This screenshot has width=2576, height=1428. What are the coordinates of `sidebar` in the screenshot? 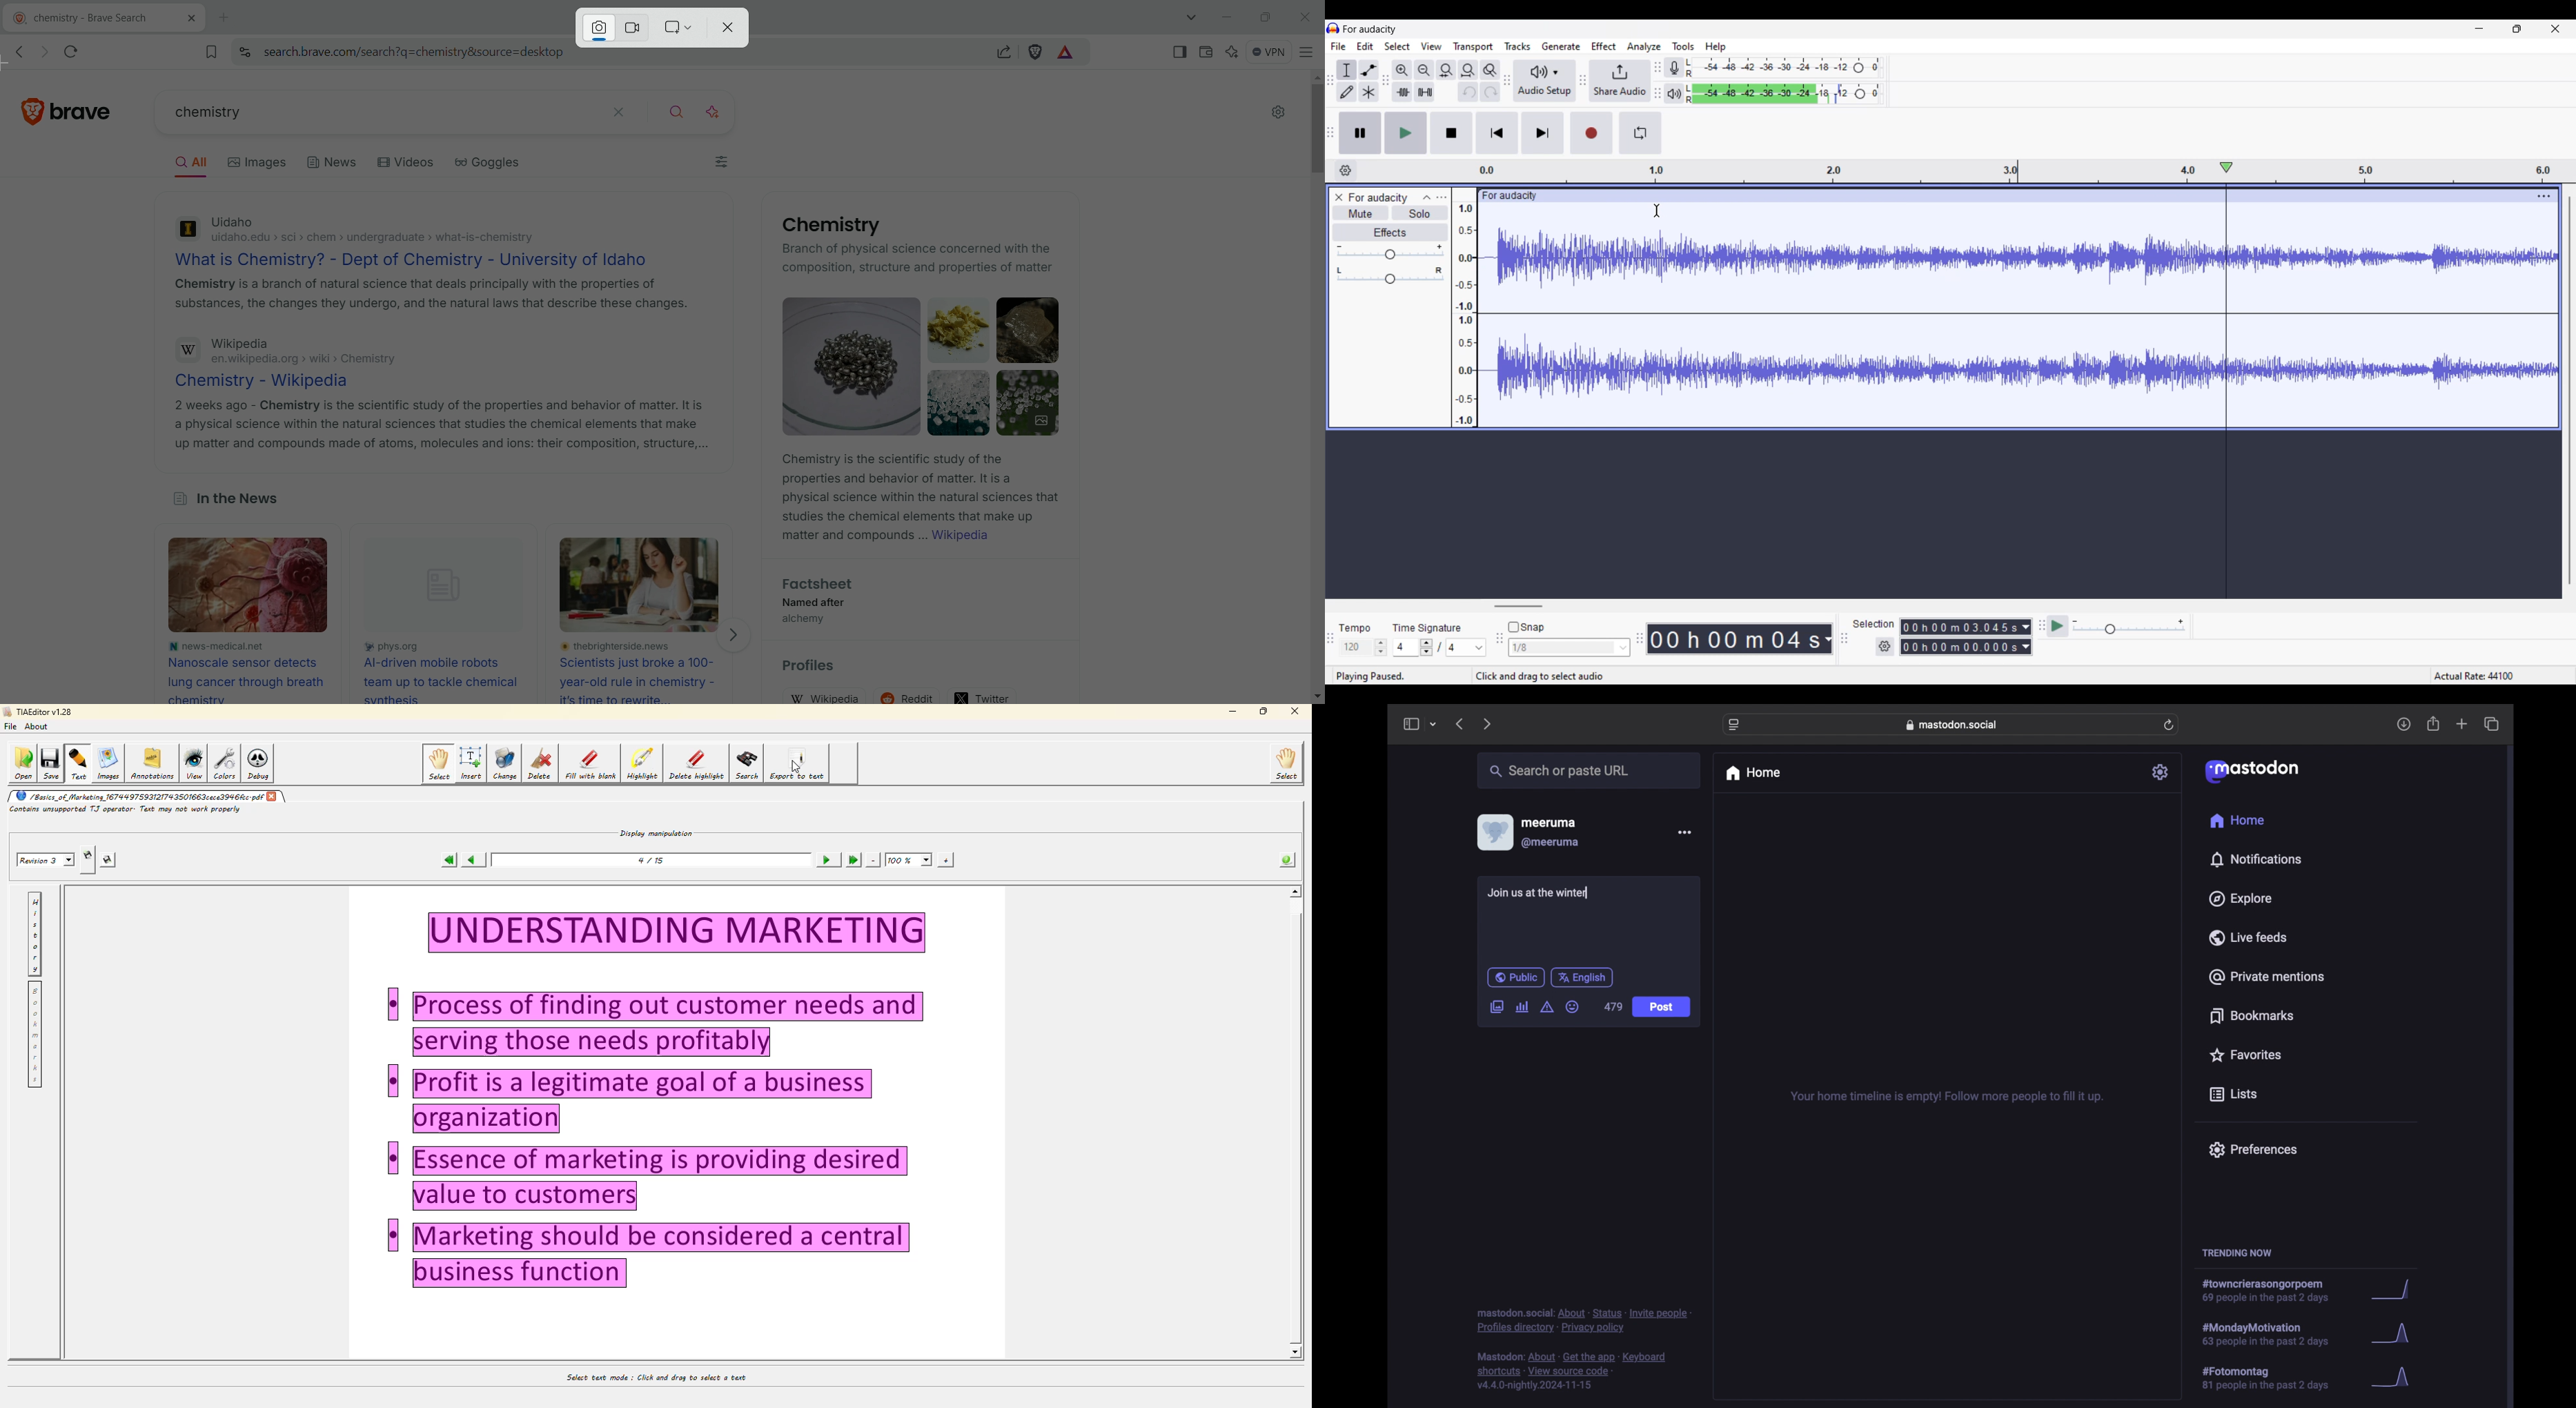 It's located at (1410, 724).